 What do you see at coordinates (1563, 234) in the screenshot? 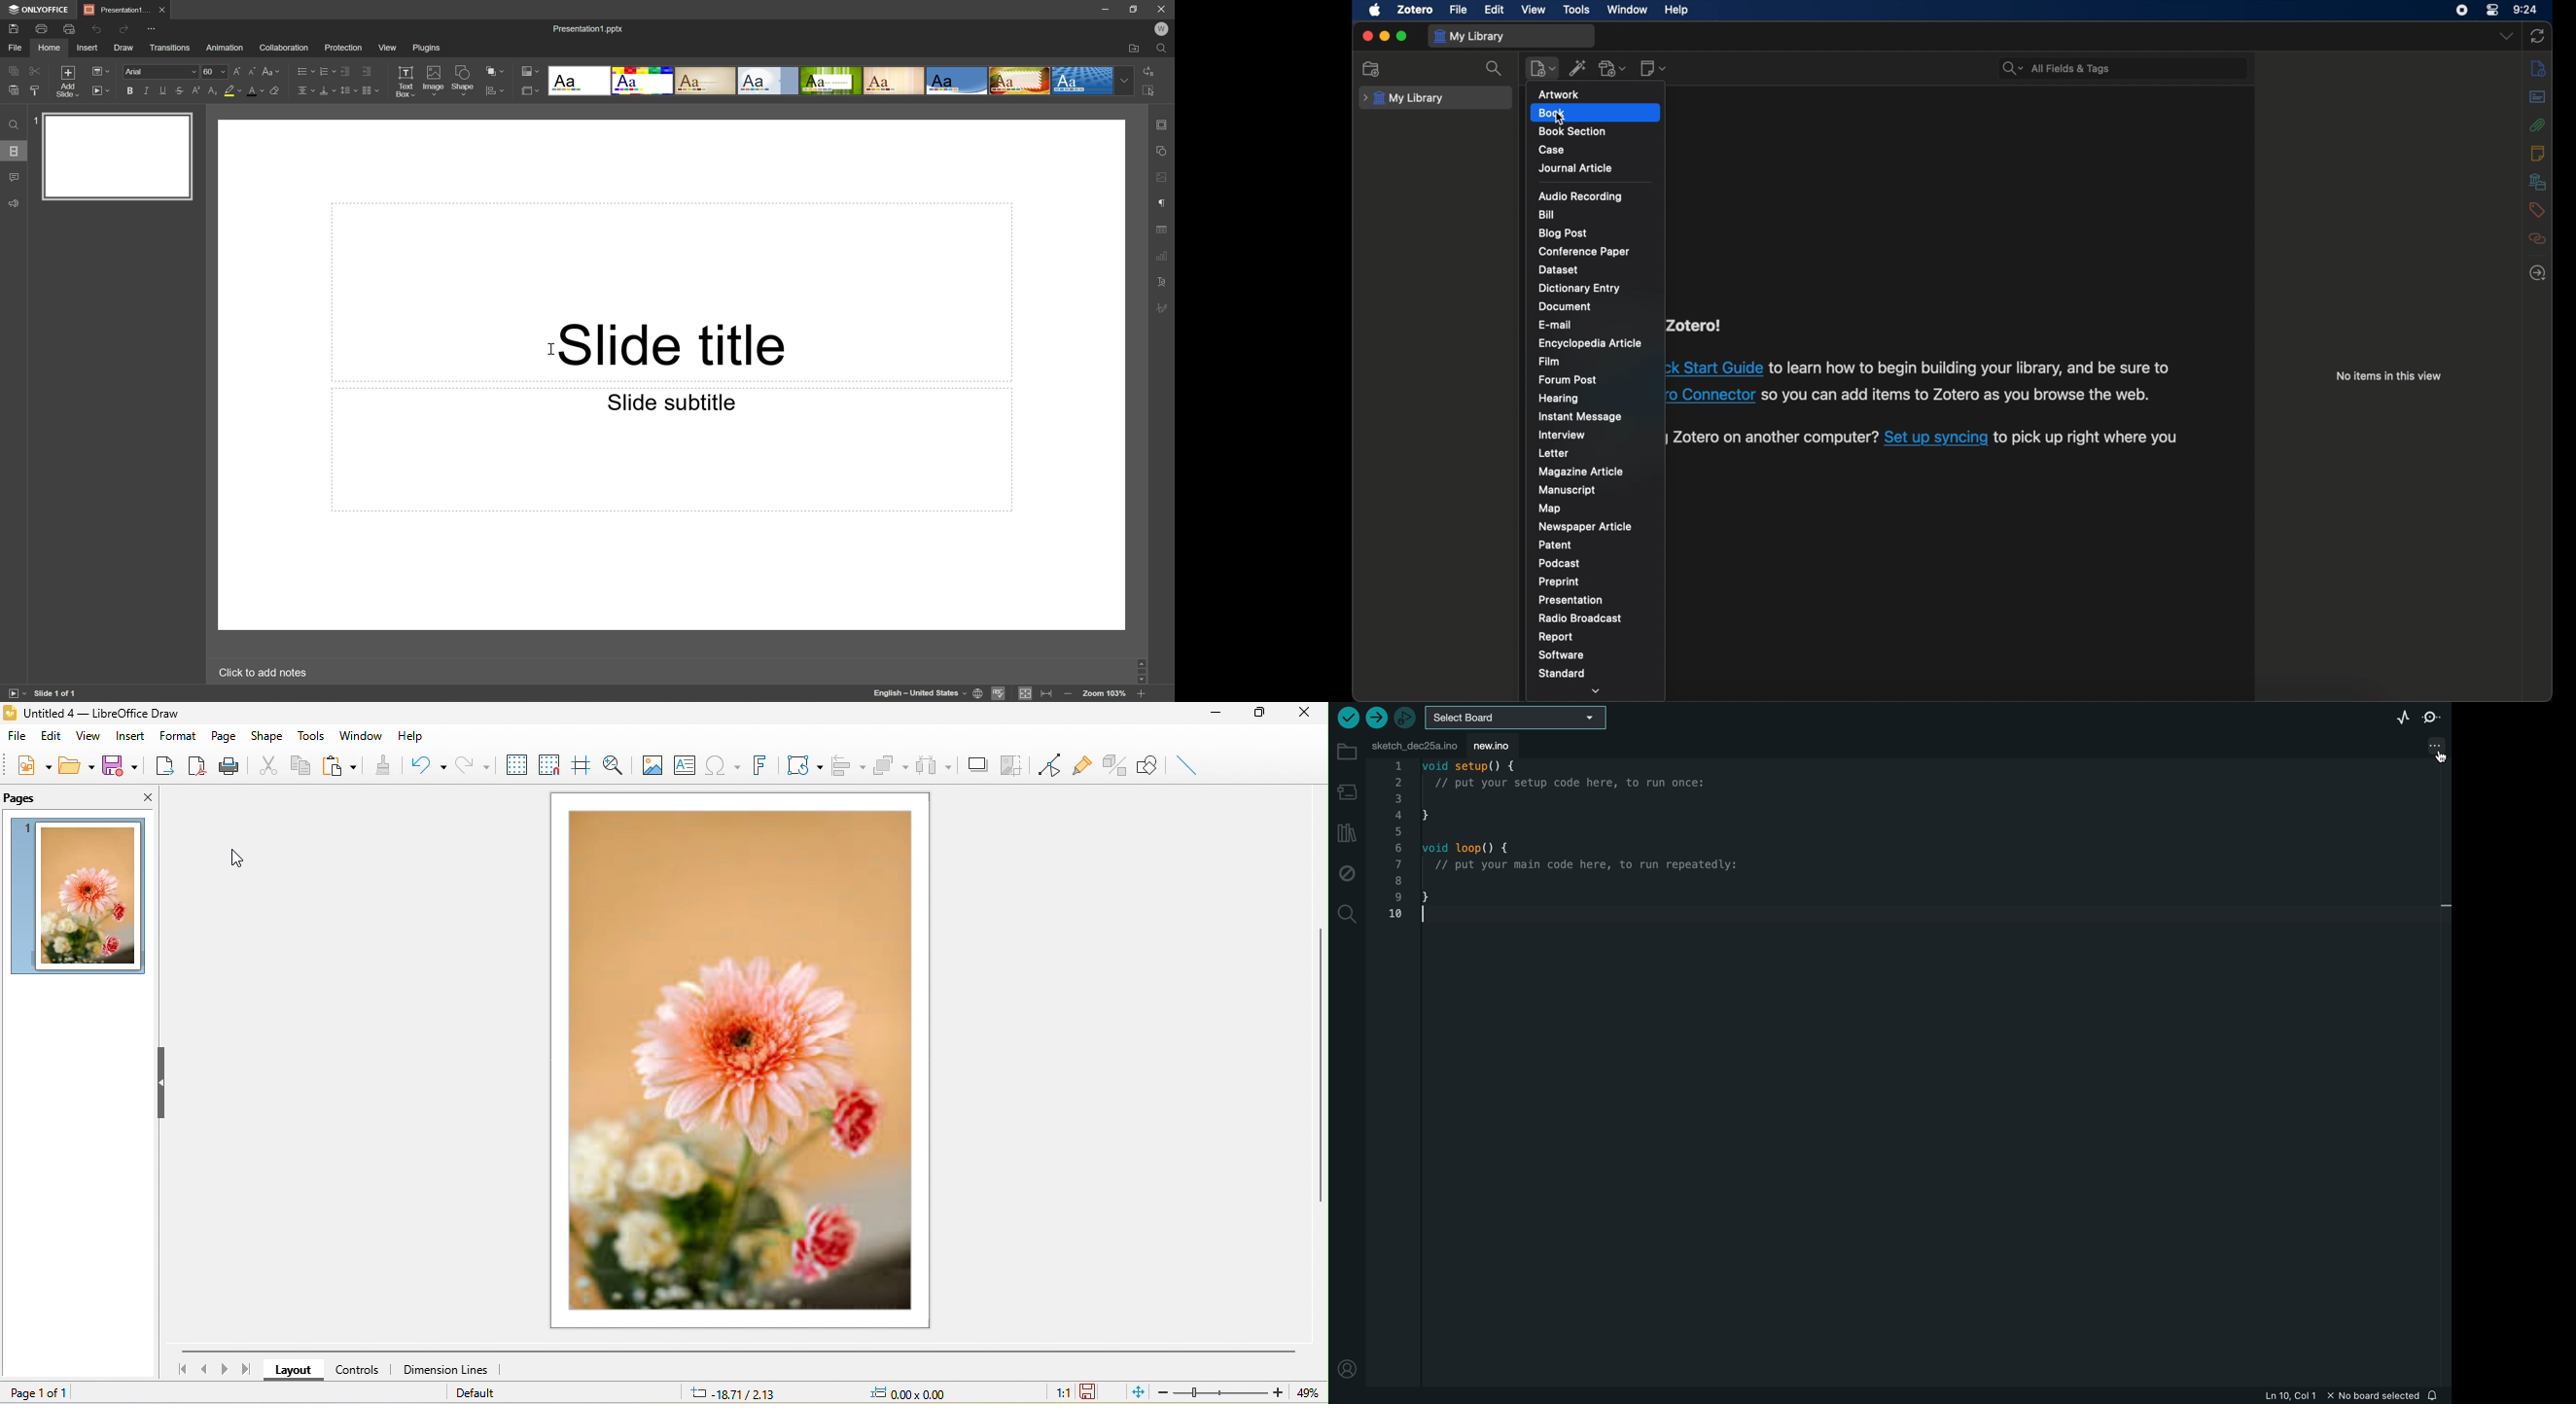
I see `blog post` at bounding box center [1563, 234].